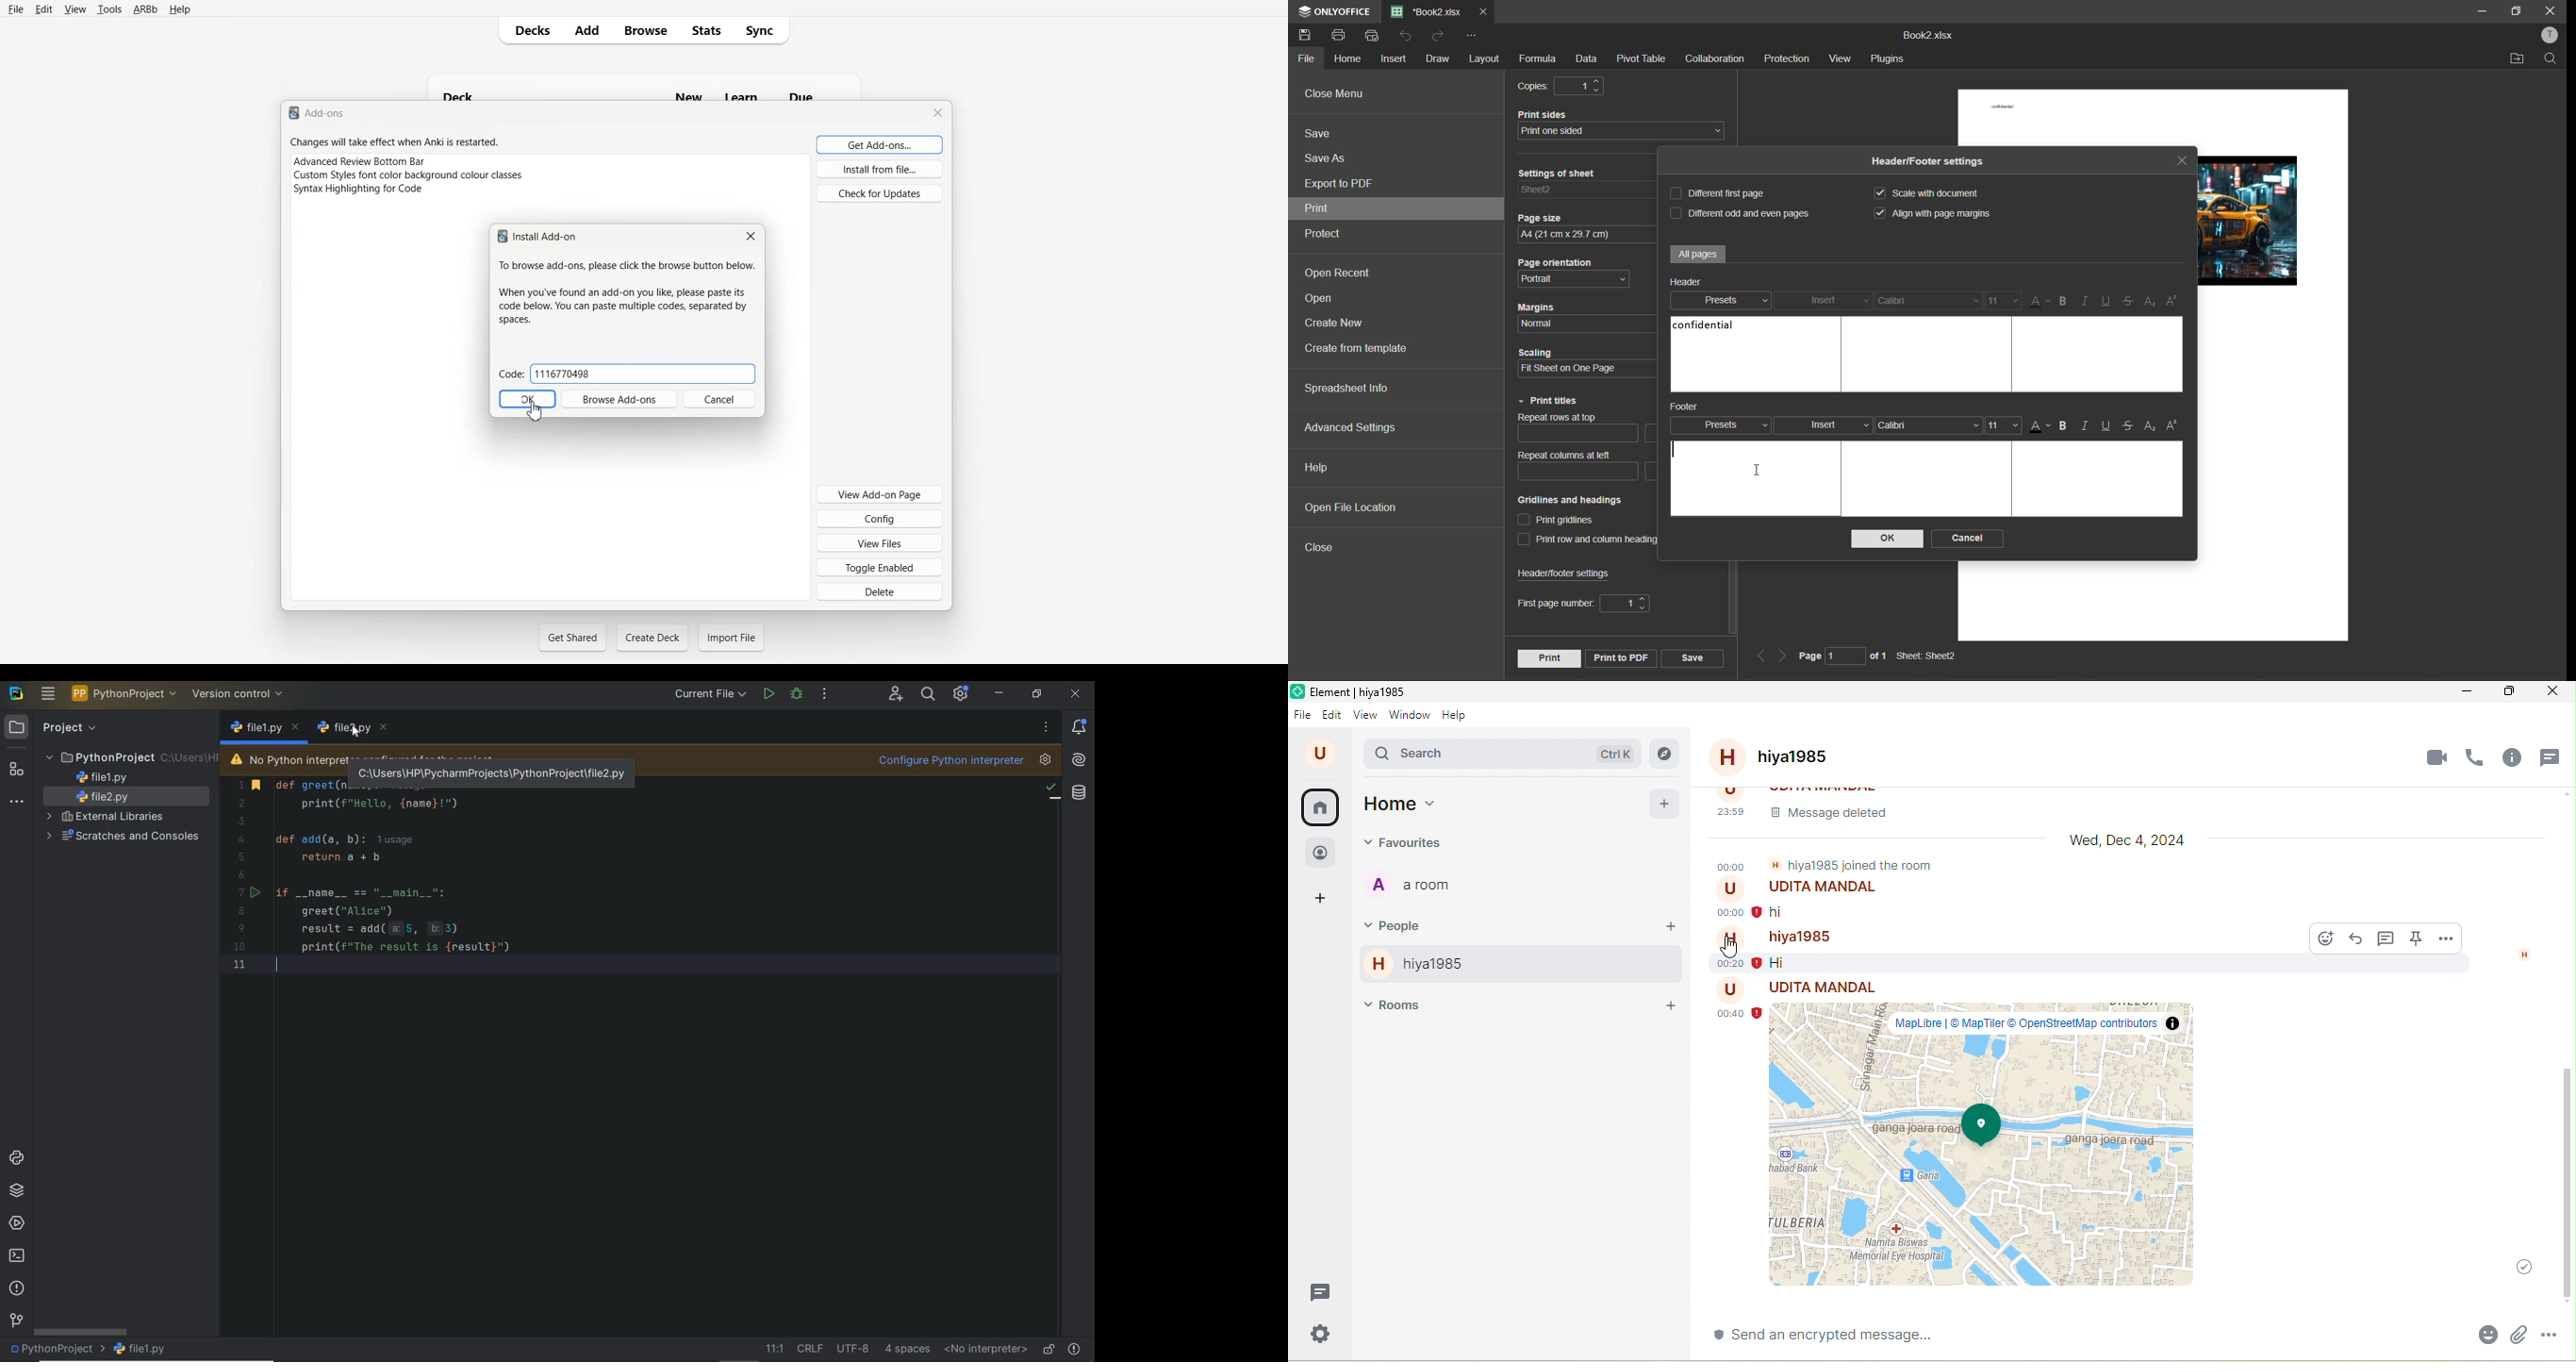 This screenshot has height=1372, width=2576. What do you see at coordinates (2434, 756) in the screenshot?
I see `video call` at bounding box center [2434, 756].